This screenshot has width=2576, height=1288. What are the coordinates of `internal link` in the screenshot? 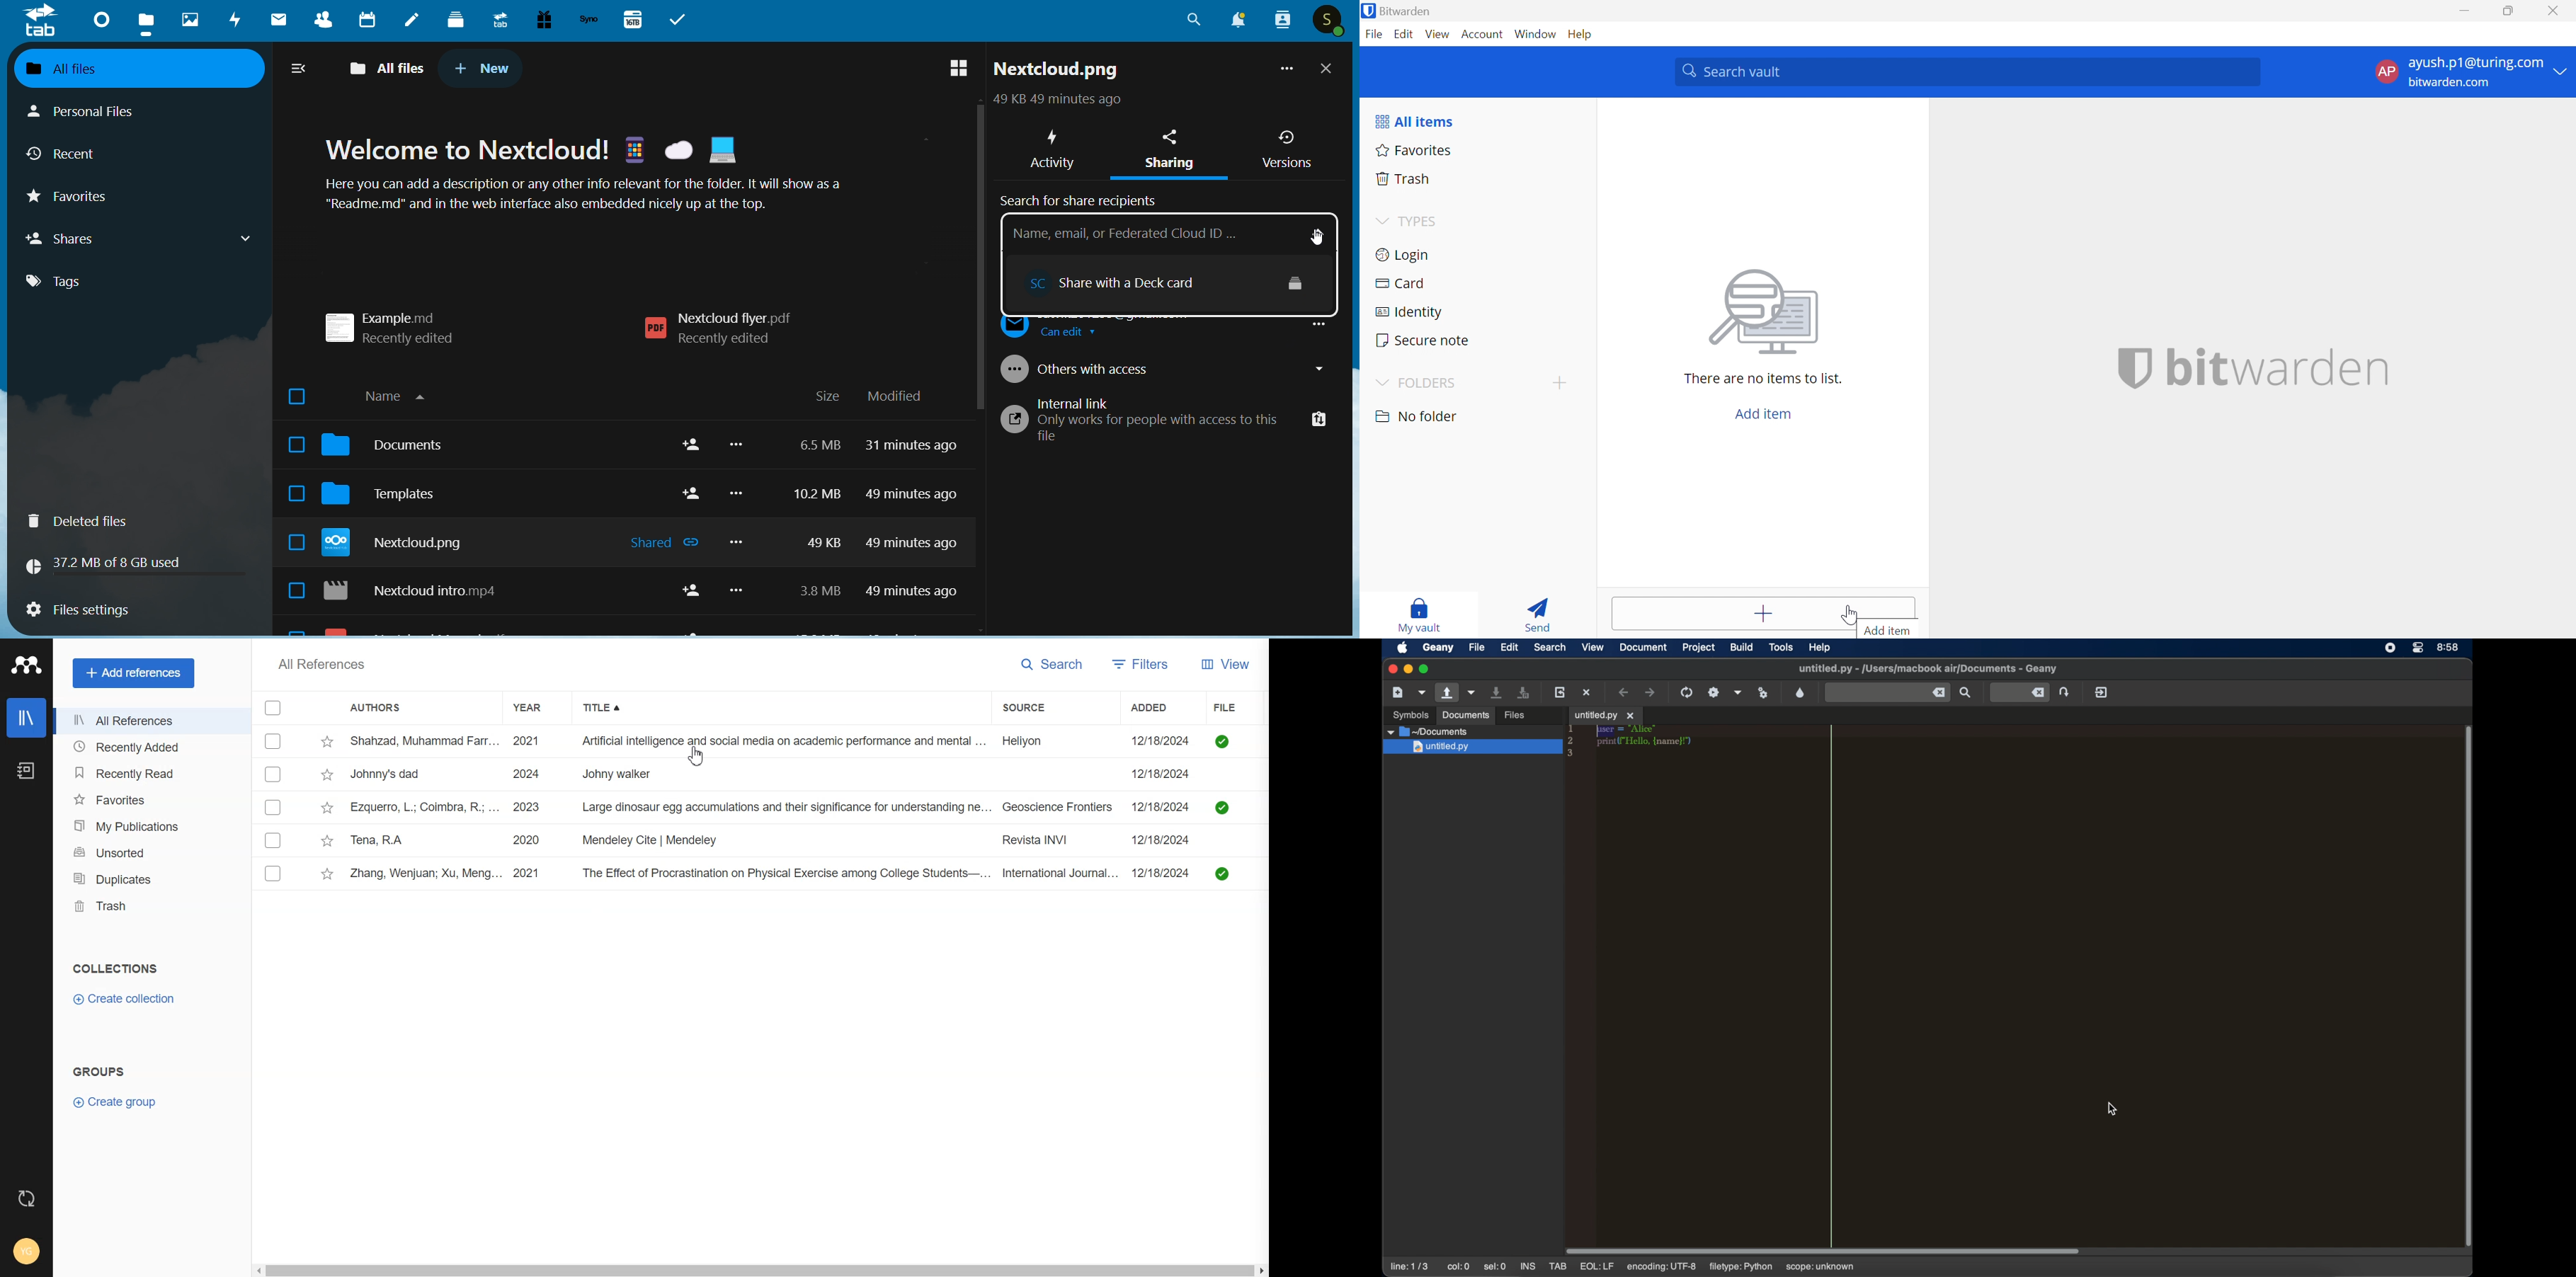 It's located at (1167, 427).